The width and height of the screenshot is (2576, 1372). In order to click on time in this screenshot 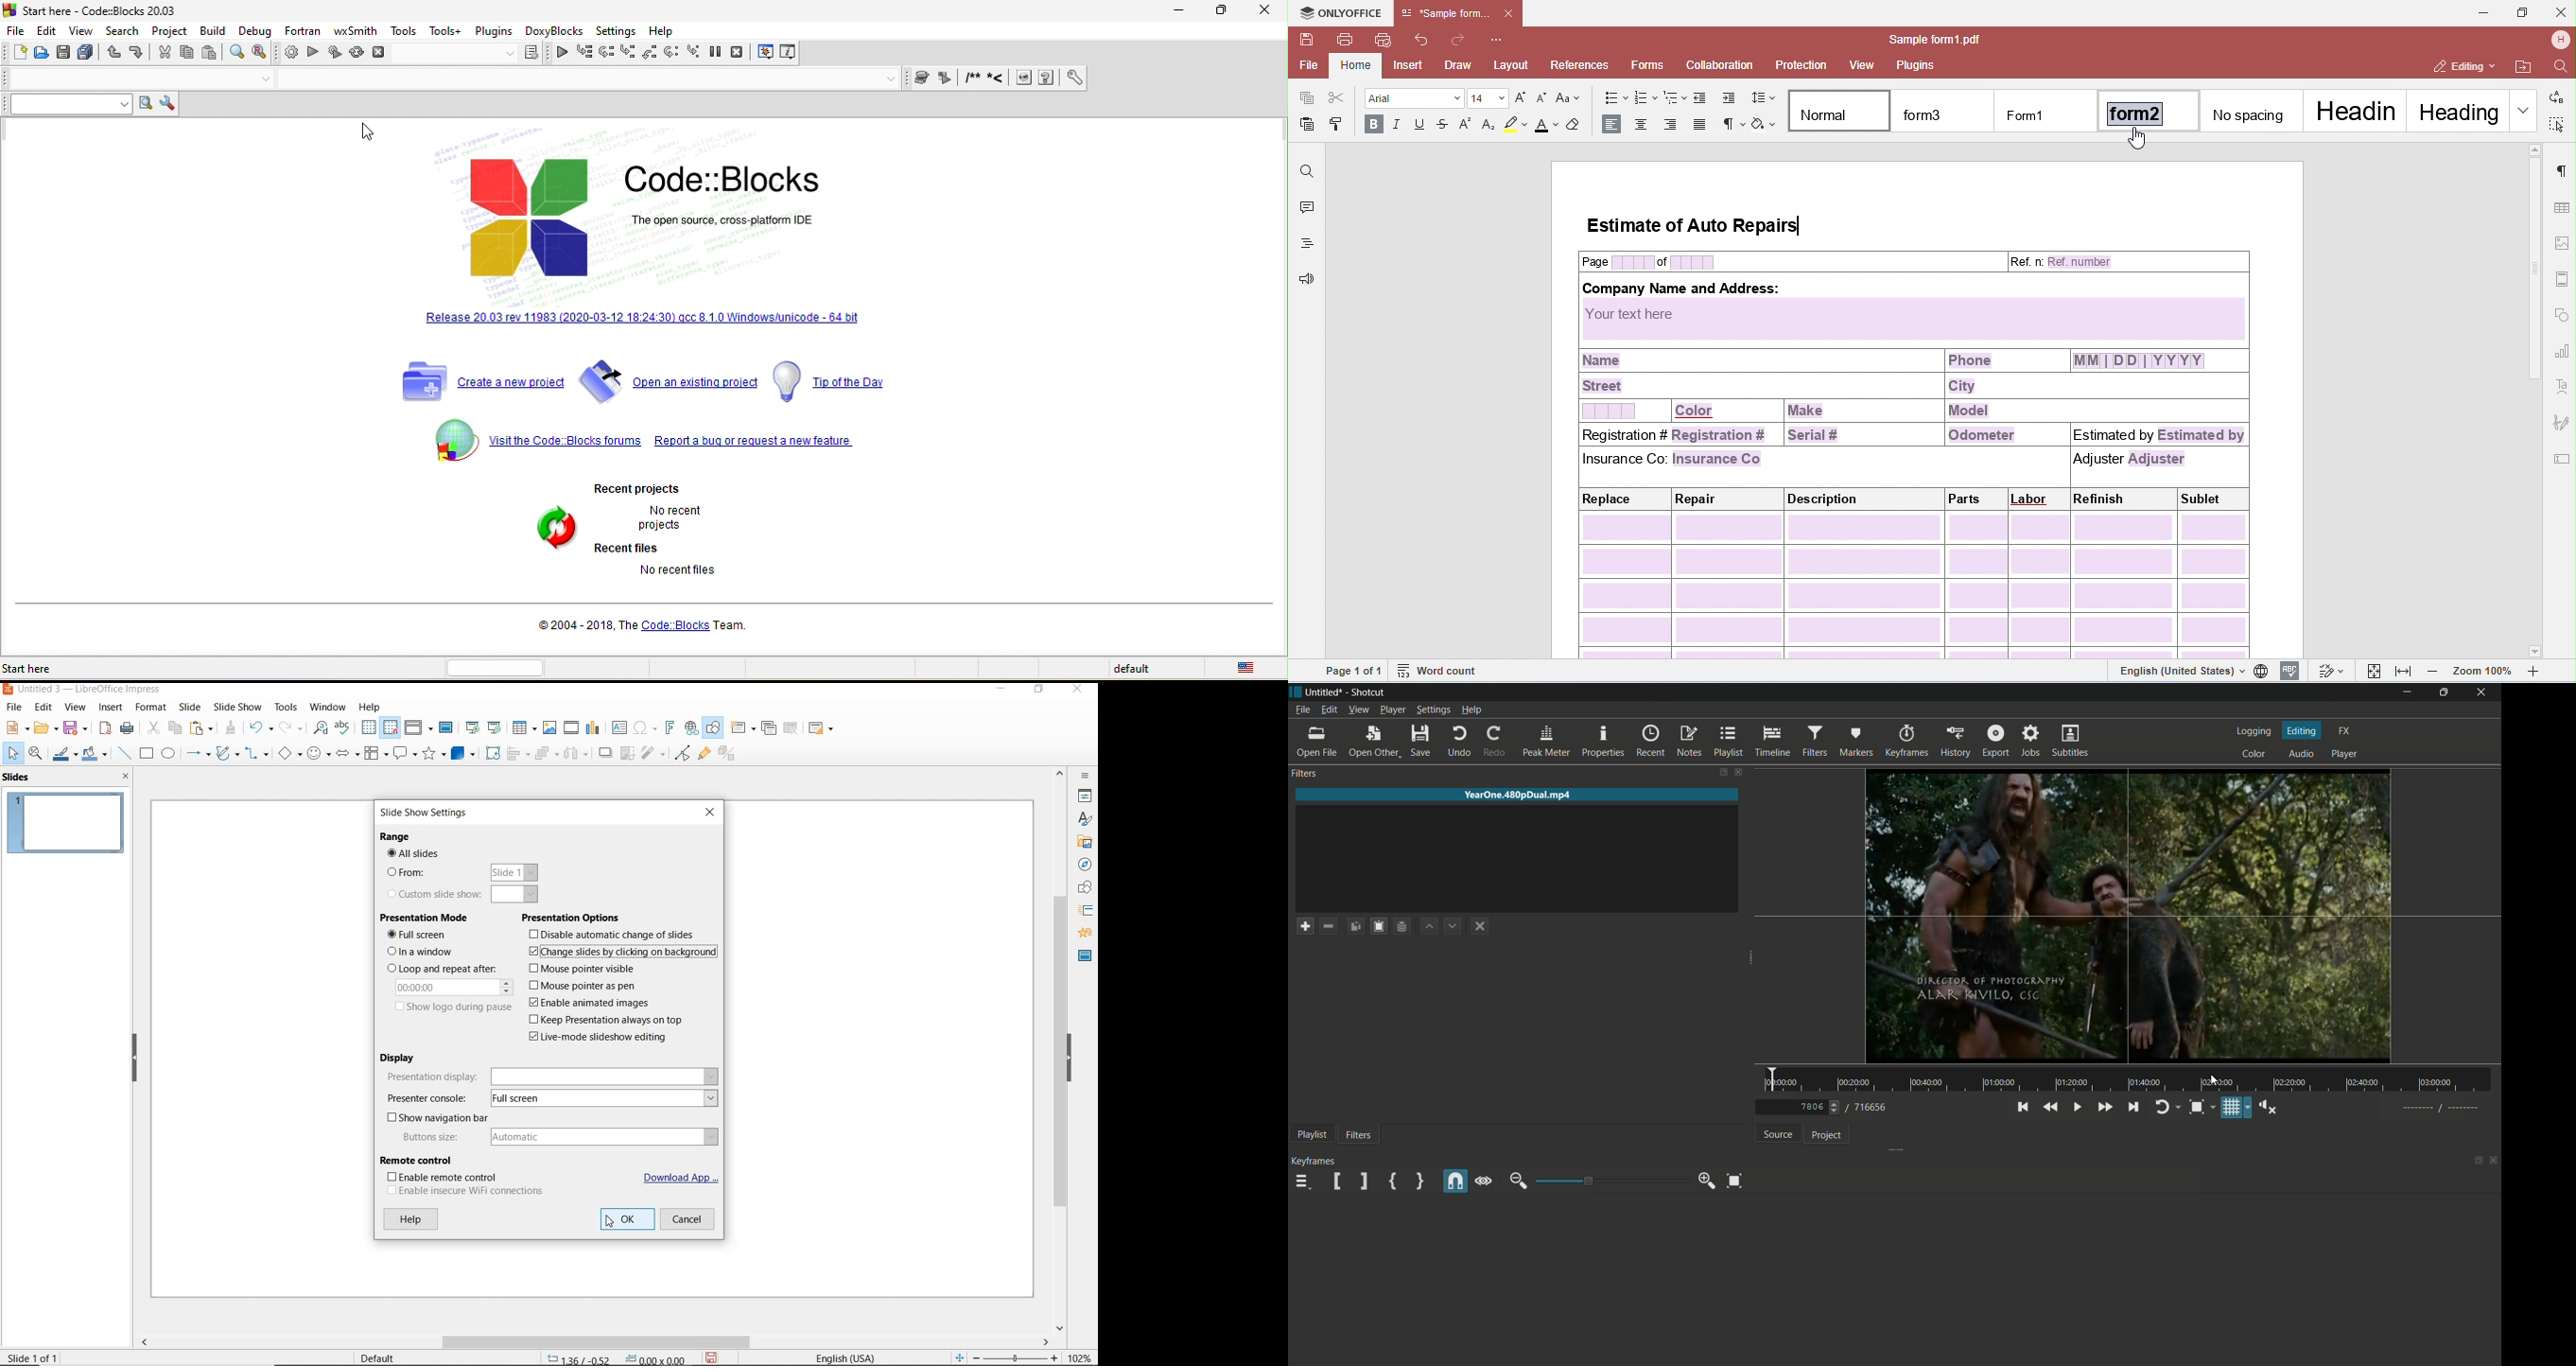, I will do `click(2132, 1080)`.